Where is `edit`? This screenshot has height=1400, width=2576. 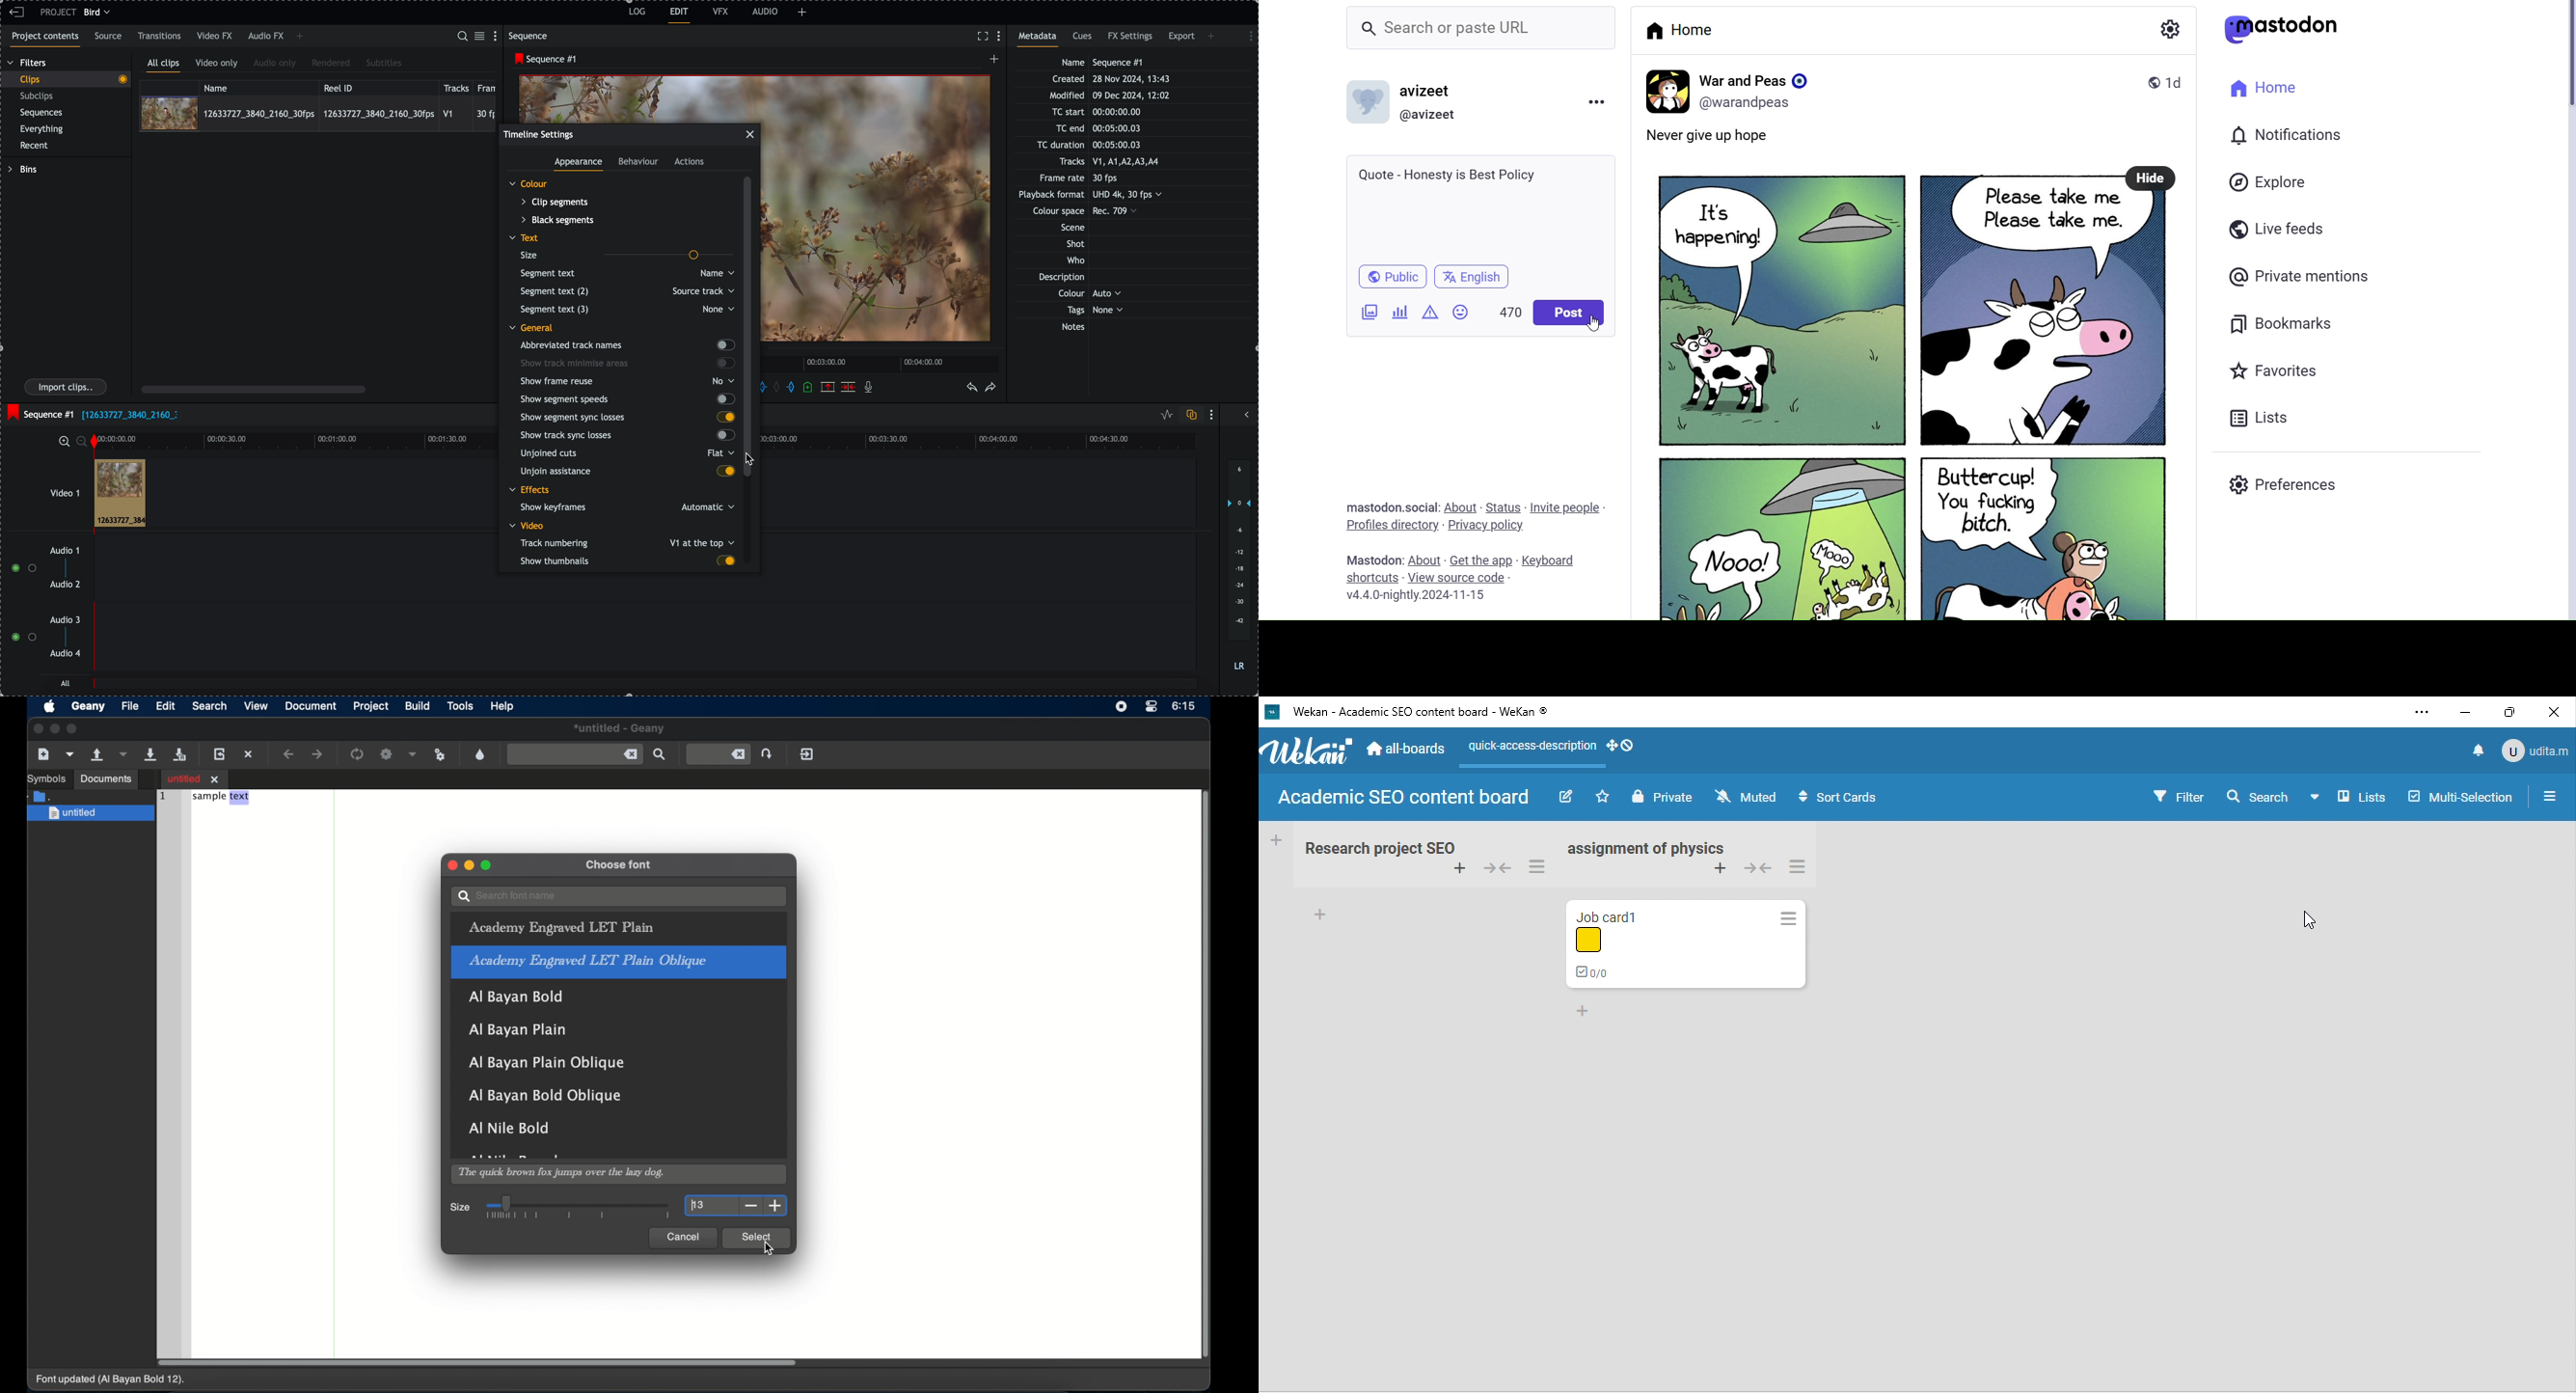
edit is located at coordinates (1565, 798).